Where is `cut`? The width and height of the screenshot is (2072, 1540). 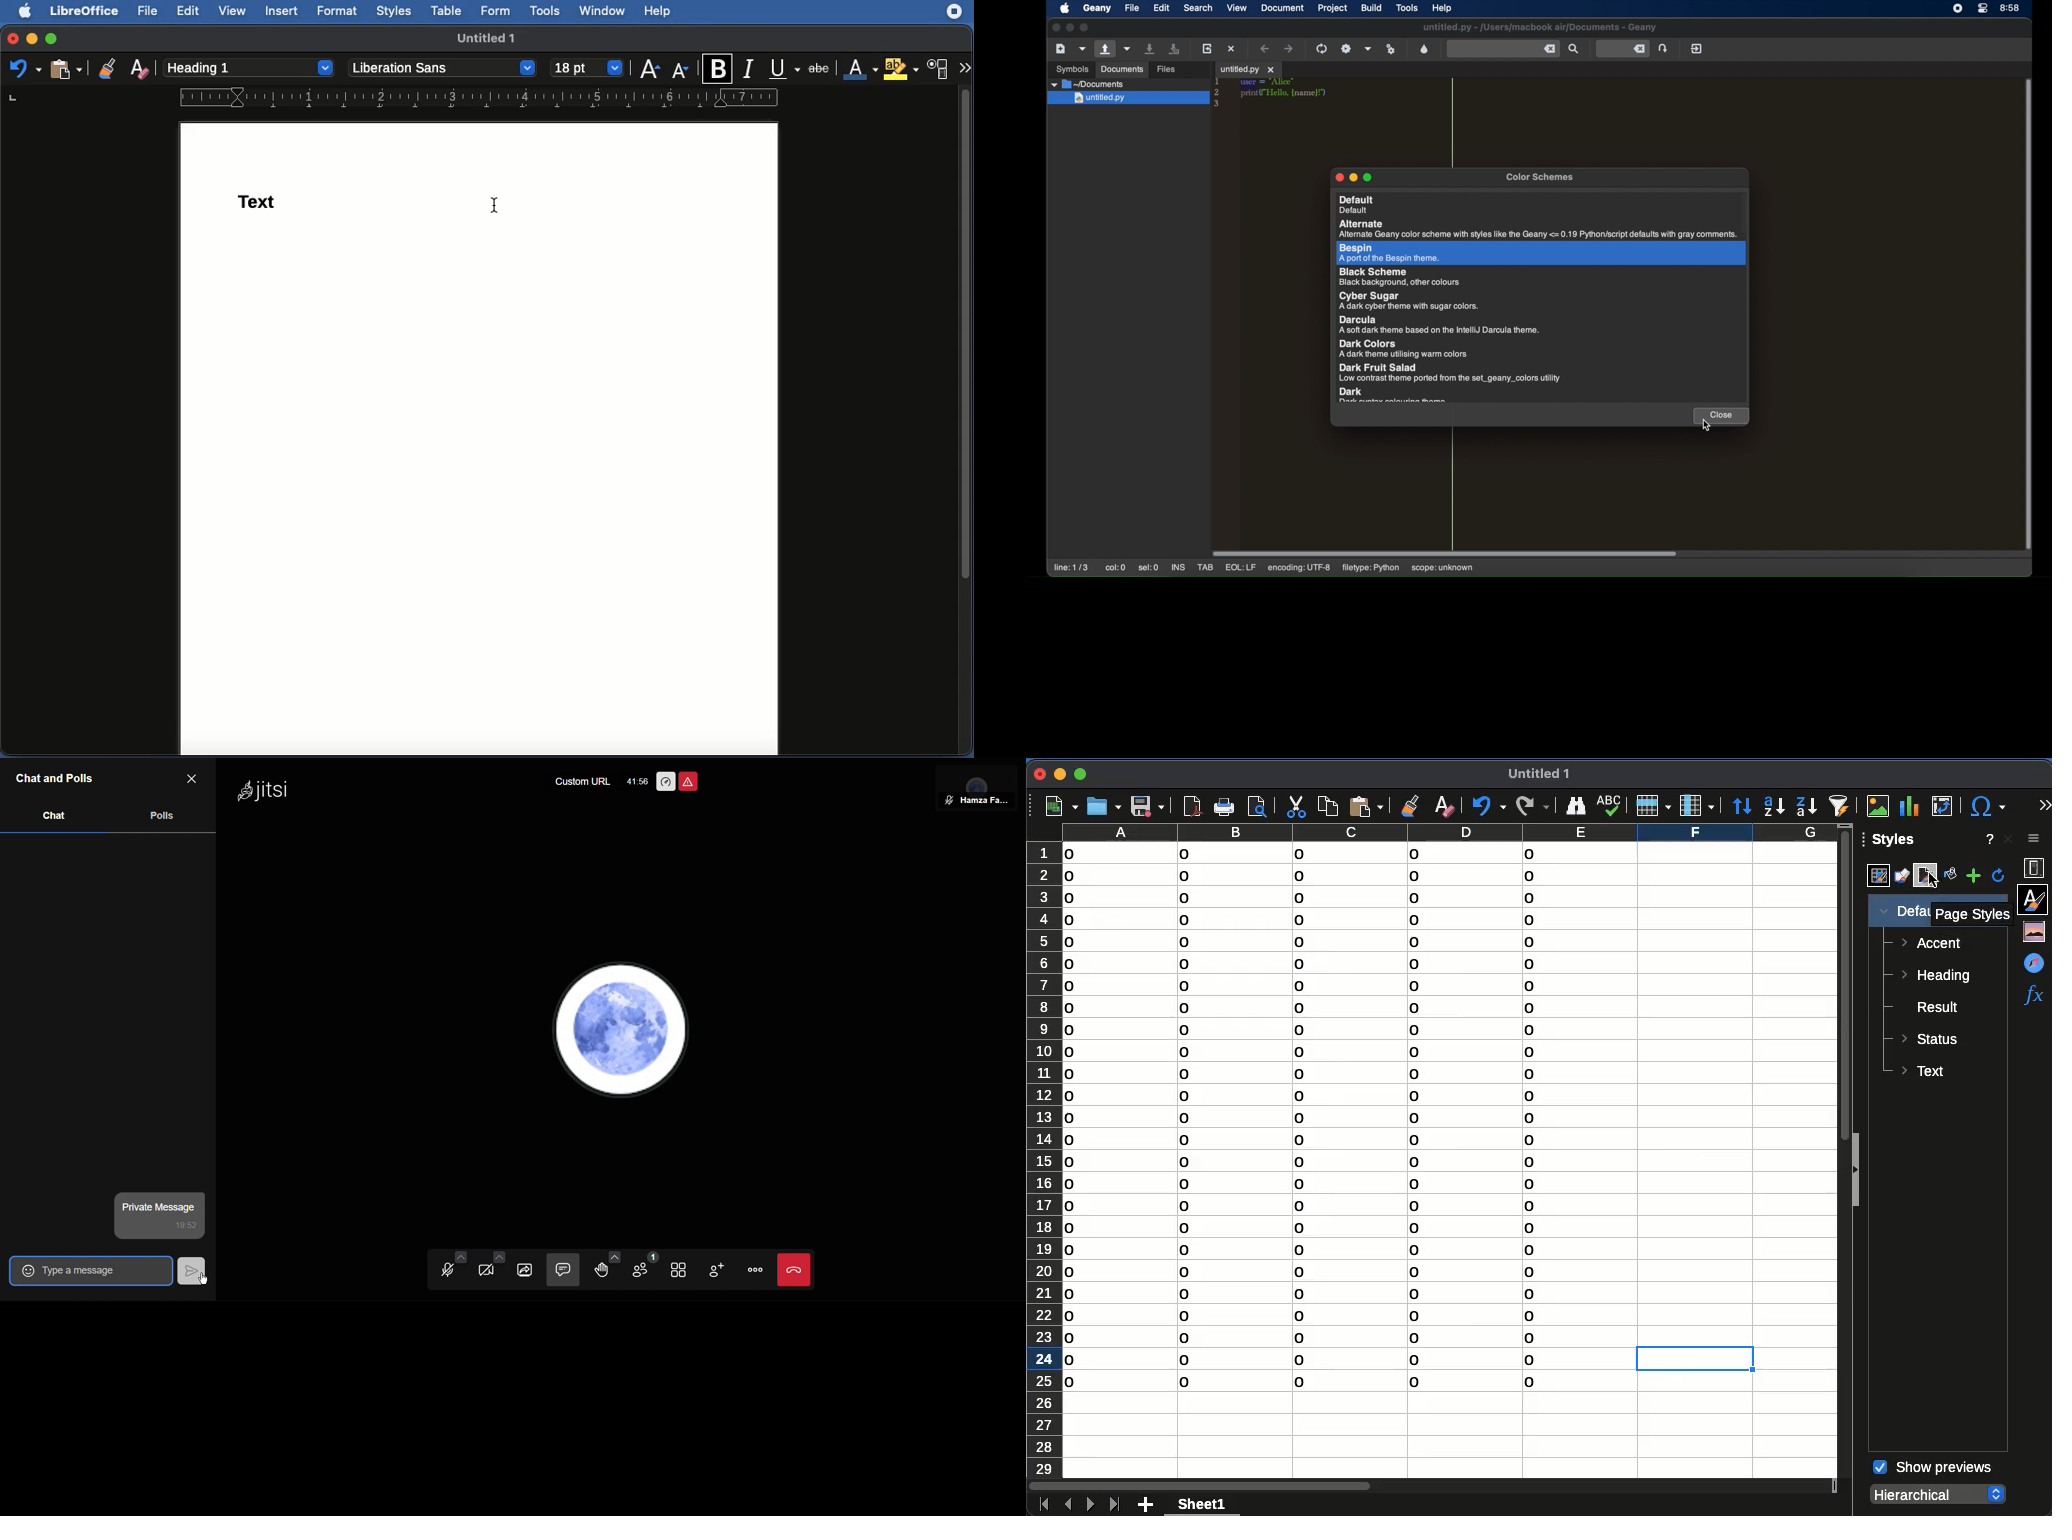
cut is located at coordinates (1295, 807).